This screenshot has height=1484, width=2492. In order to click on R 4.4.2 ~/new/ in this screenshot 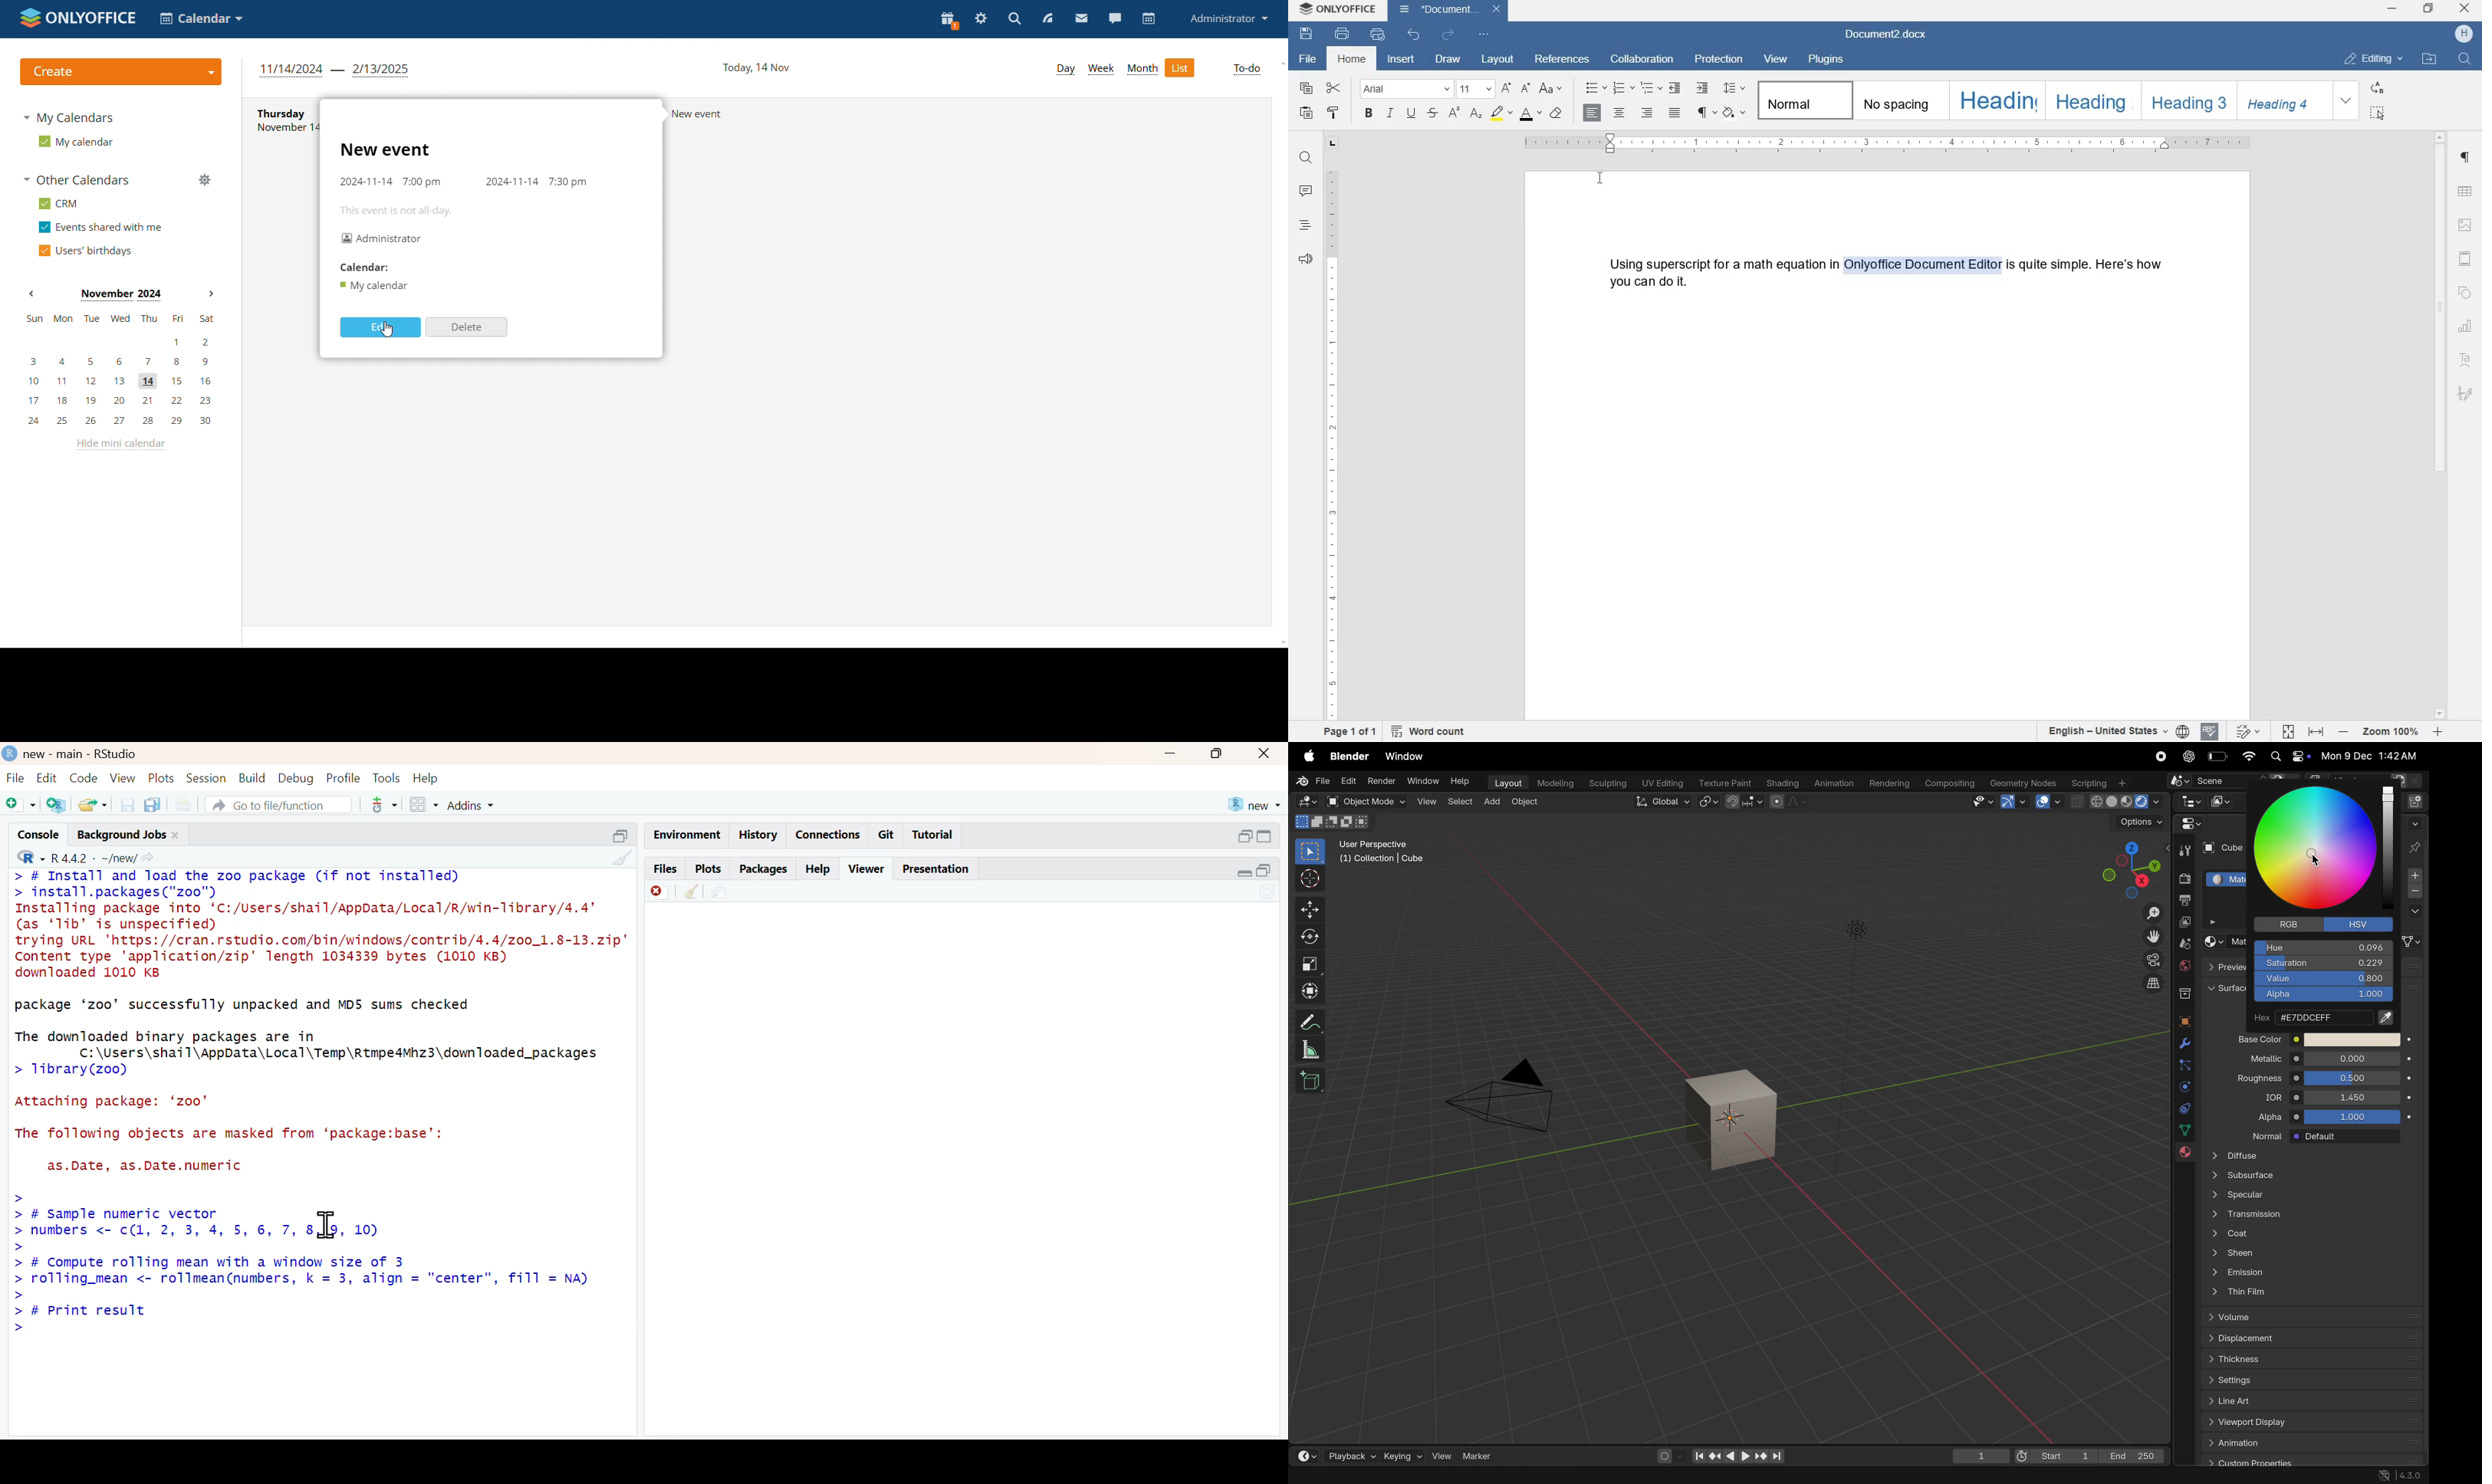, I will do `click(95, 857)`.